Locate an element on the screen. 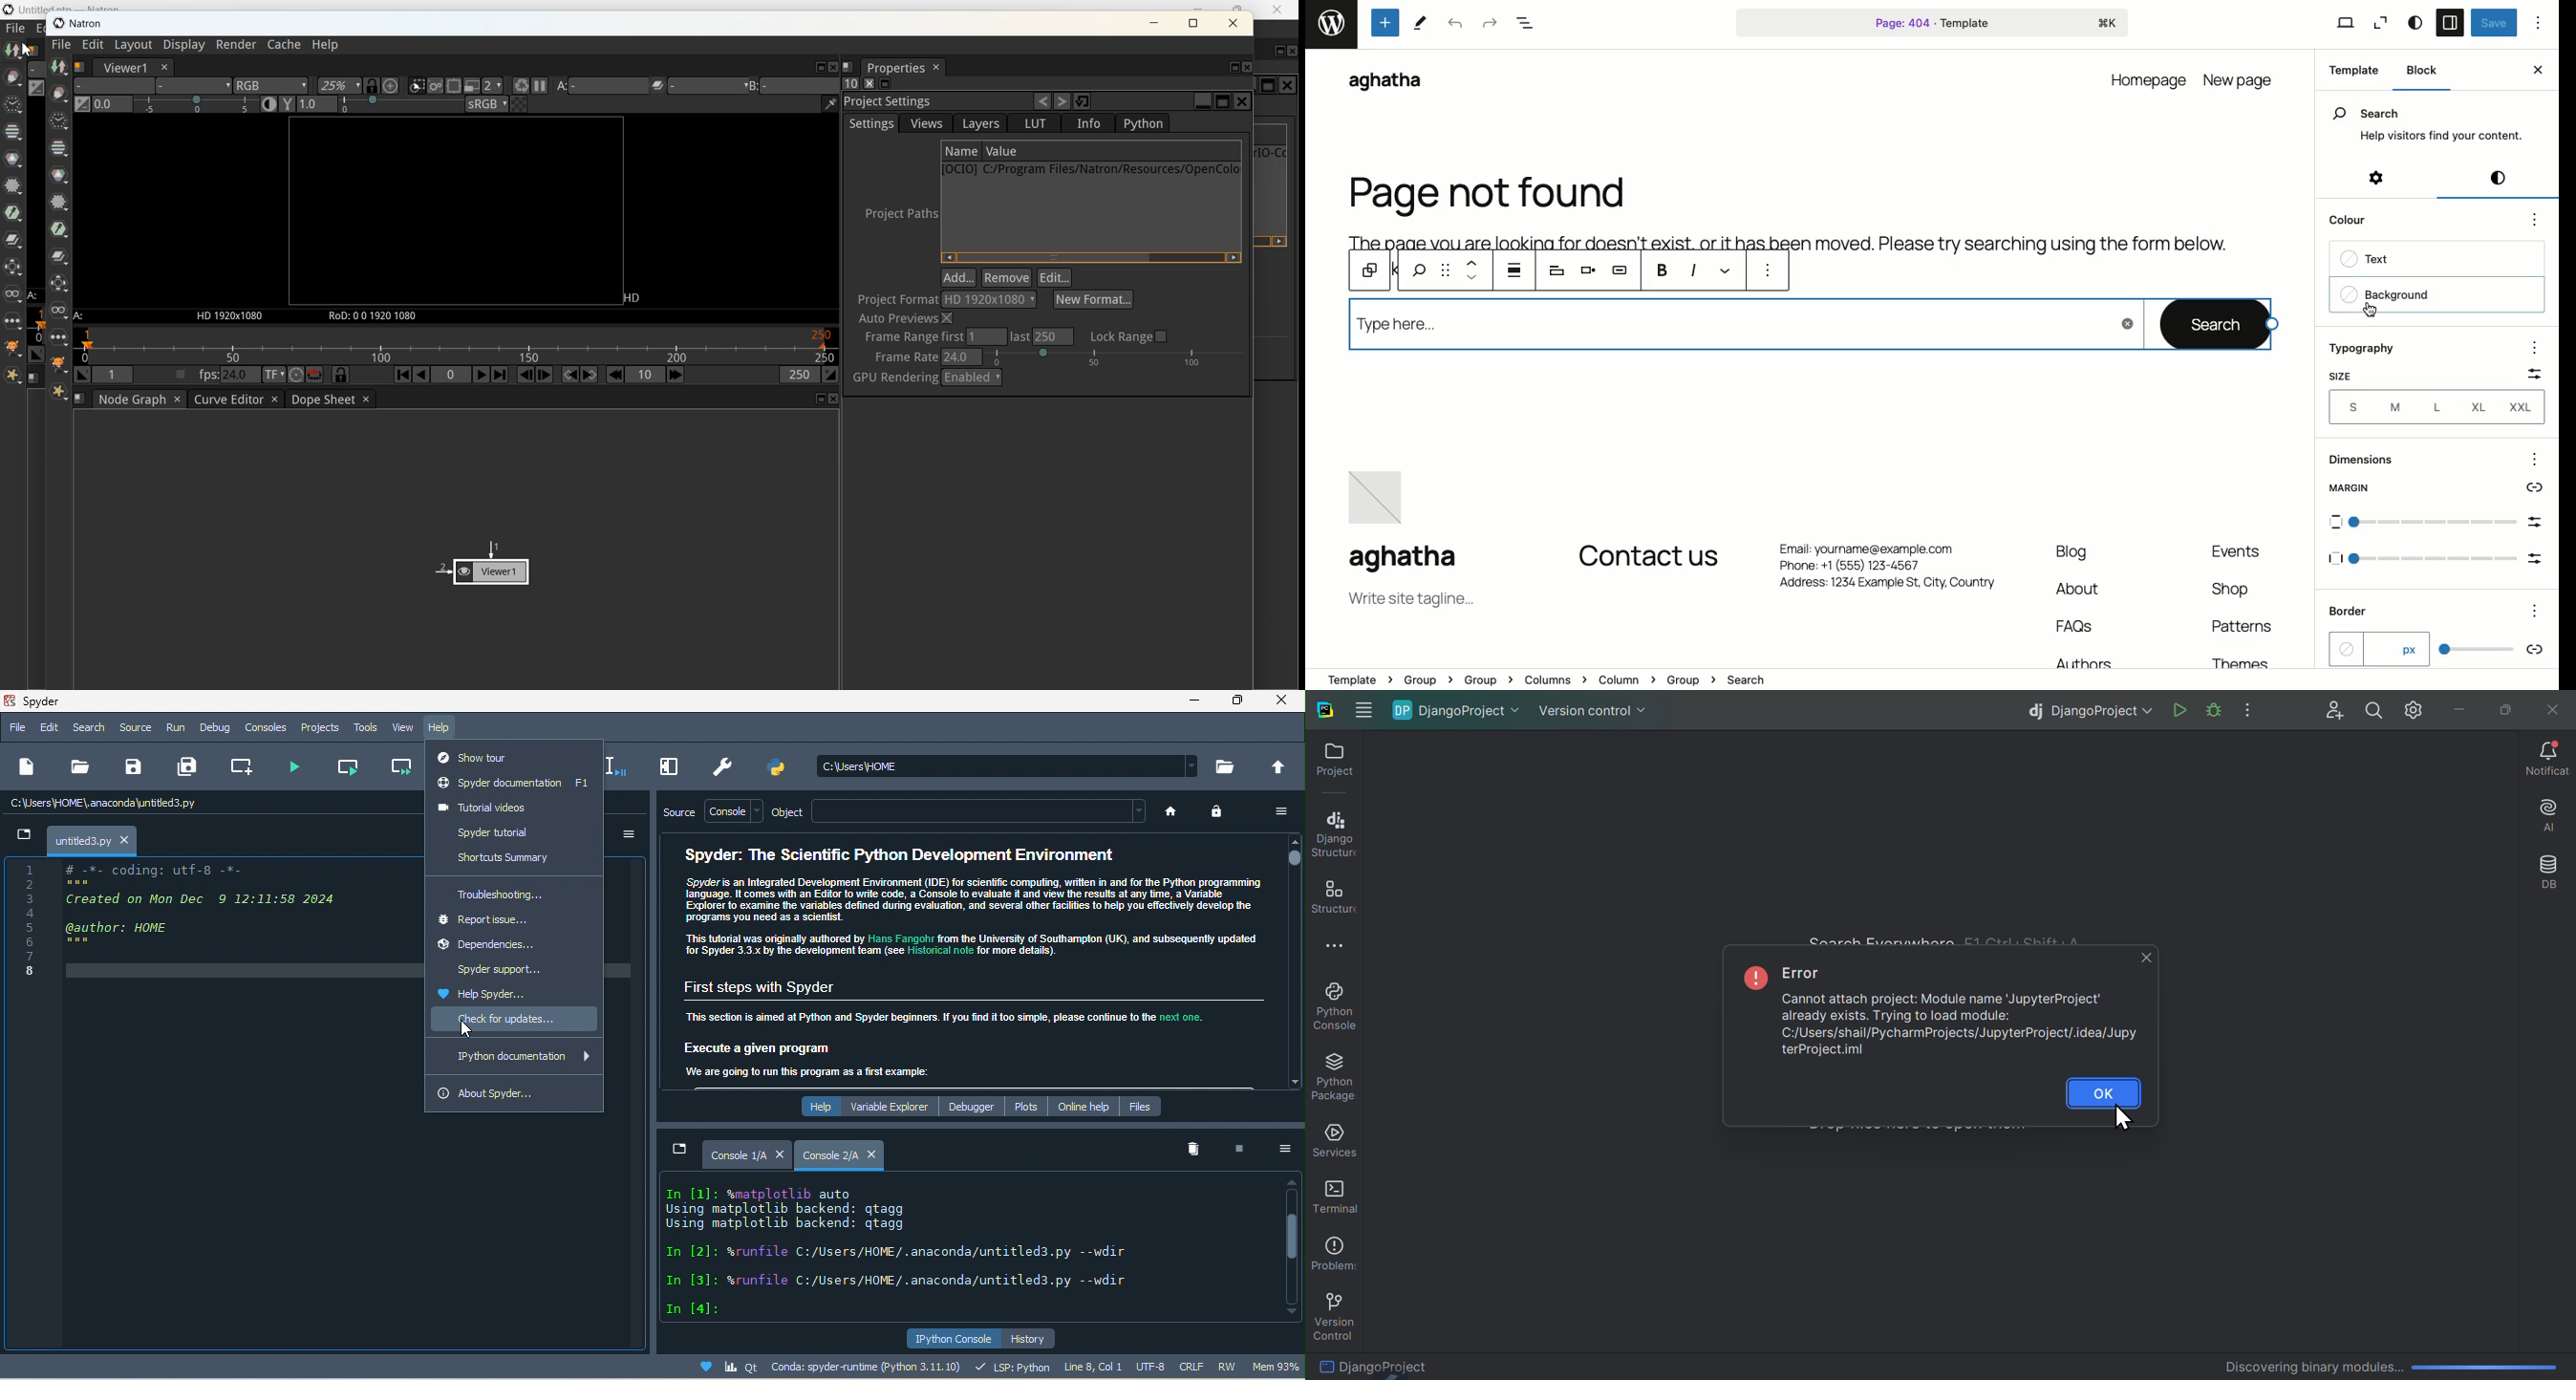 This screenshot has width=2576, height=1400. interrupt kenel is located at coordinates (1237, 1147).